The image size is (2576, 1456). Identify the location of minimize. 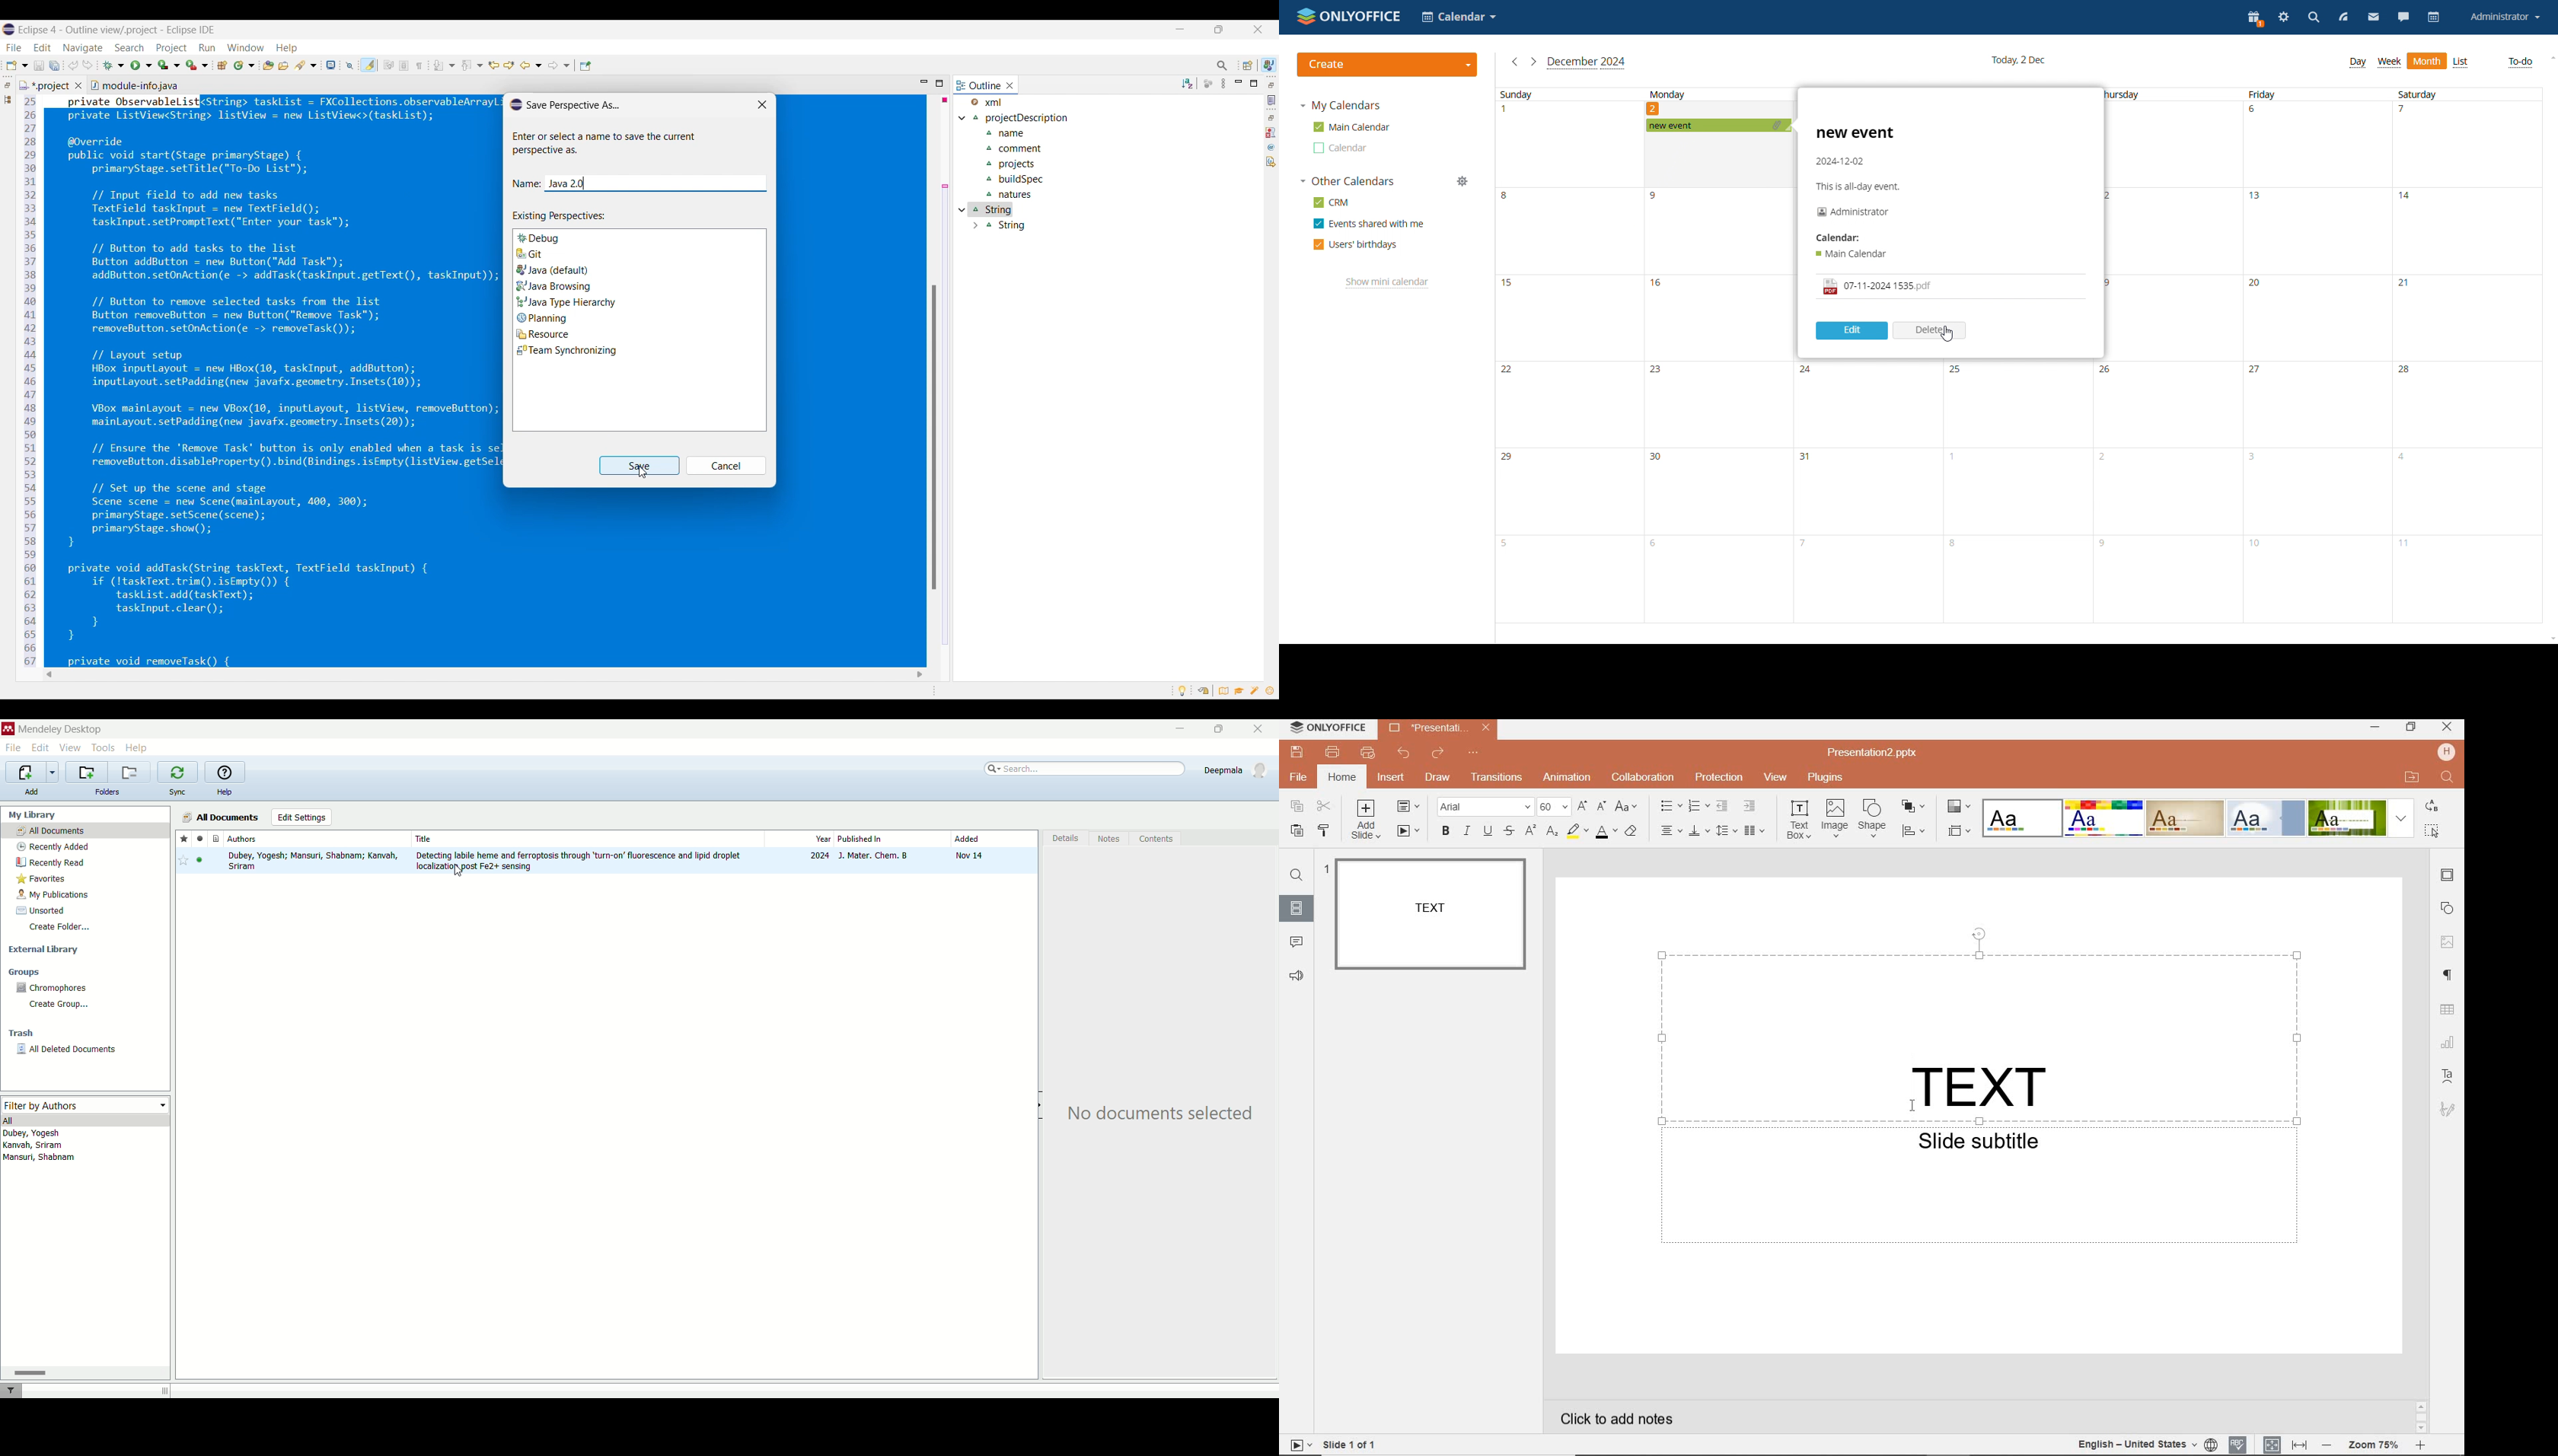
(1176, 730).